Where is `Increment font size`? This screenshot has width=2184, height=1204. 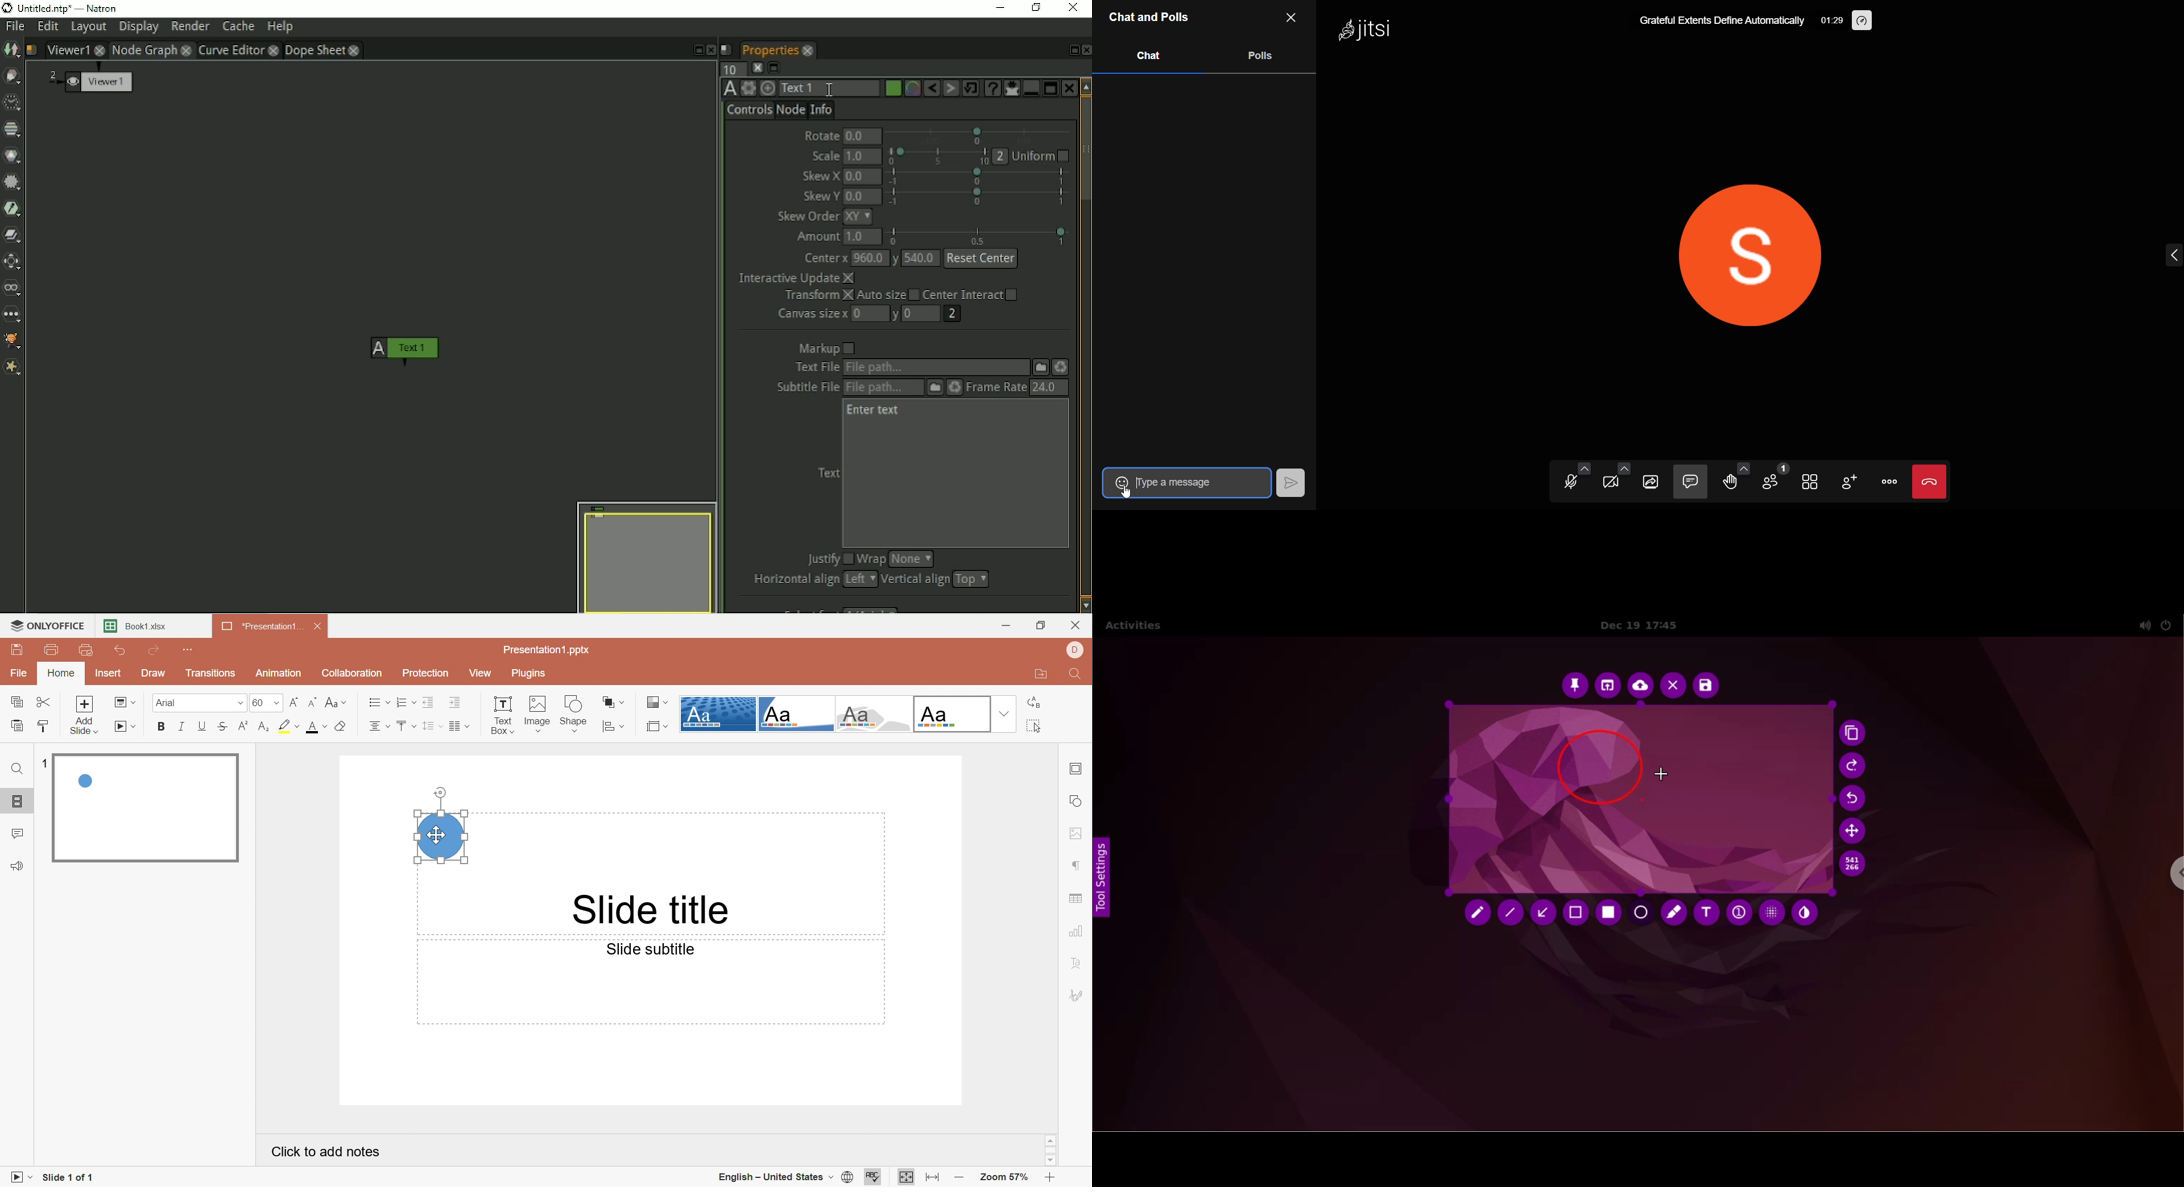
Increment font size is located at coordinates (294, 701).